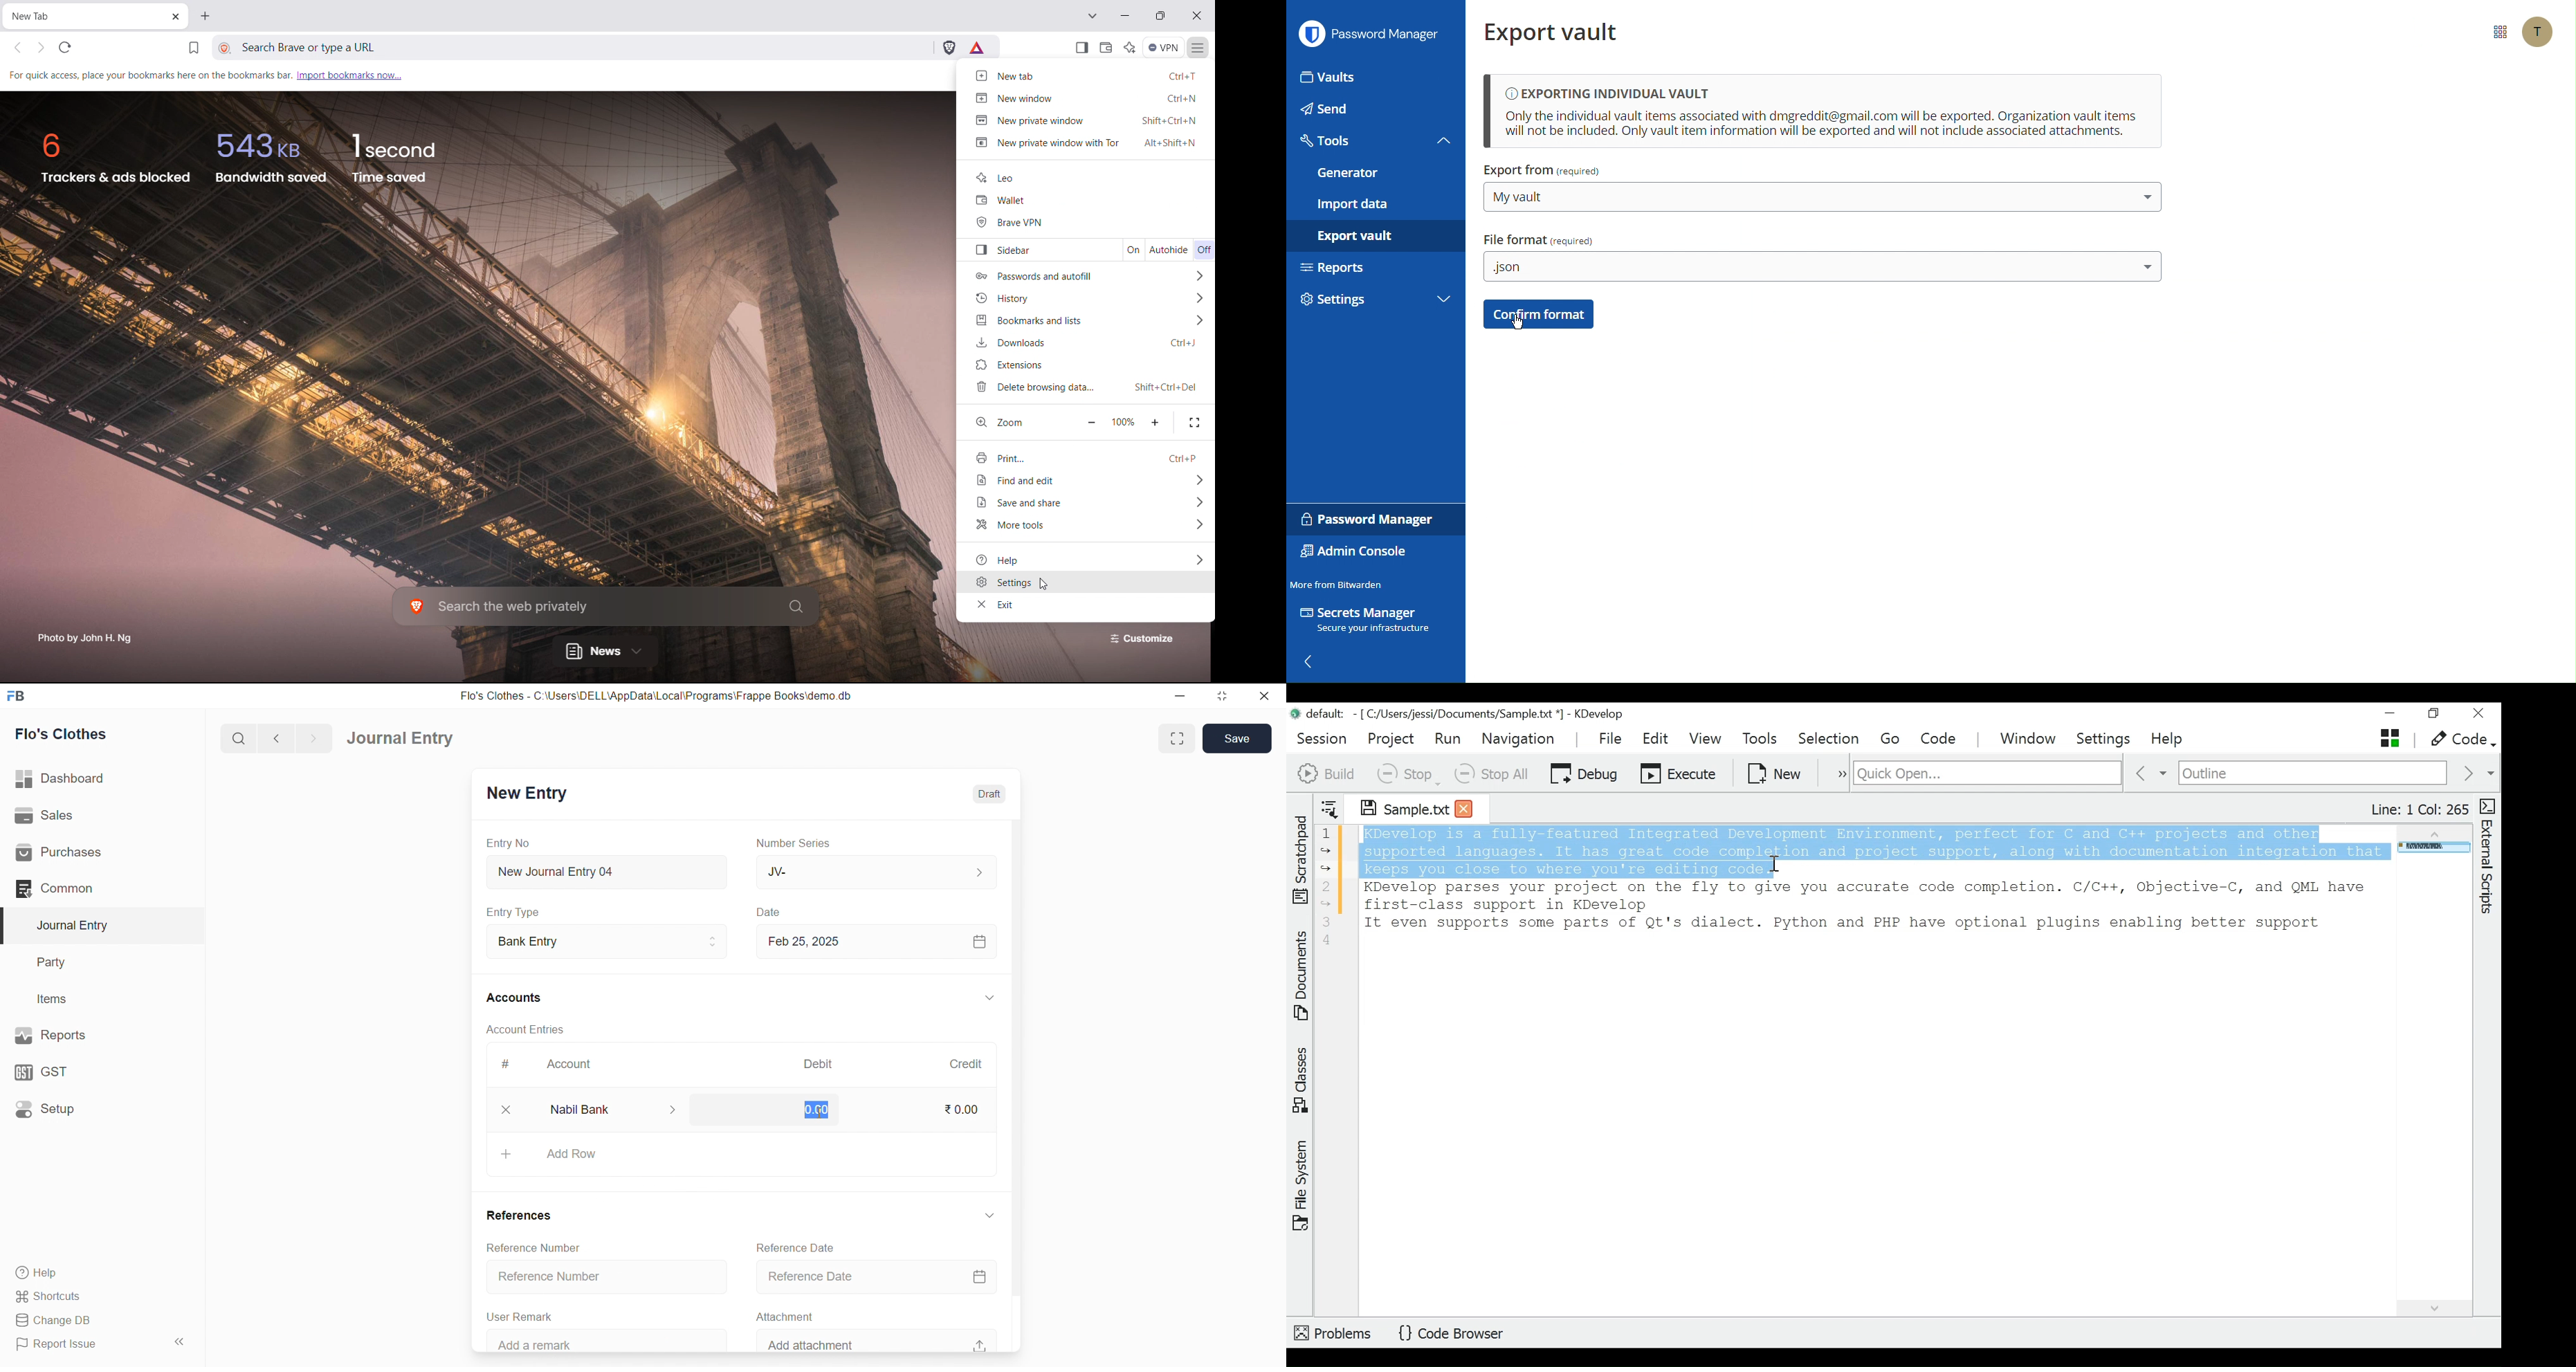 The image size is (2576, 1372). Describe the element at coordinates (819, 1065) in the screenshot. I see `Debit` at that location.